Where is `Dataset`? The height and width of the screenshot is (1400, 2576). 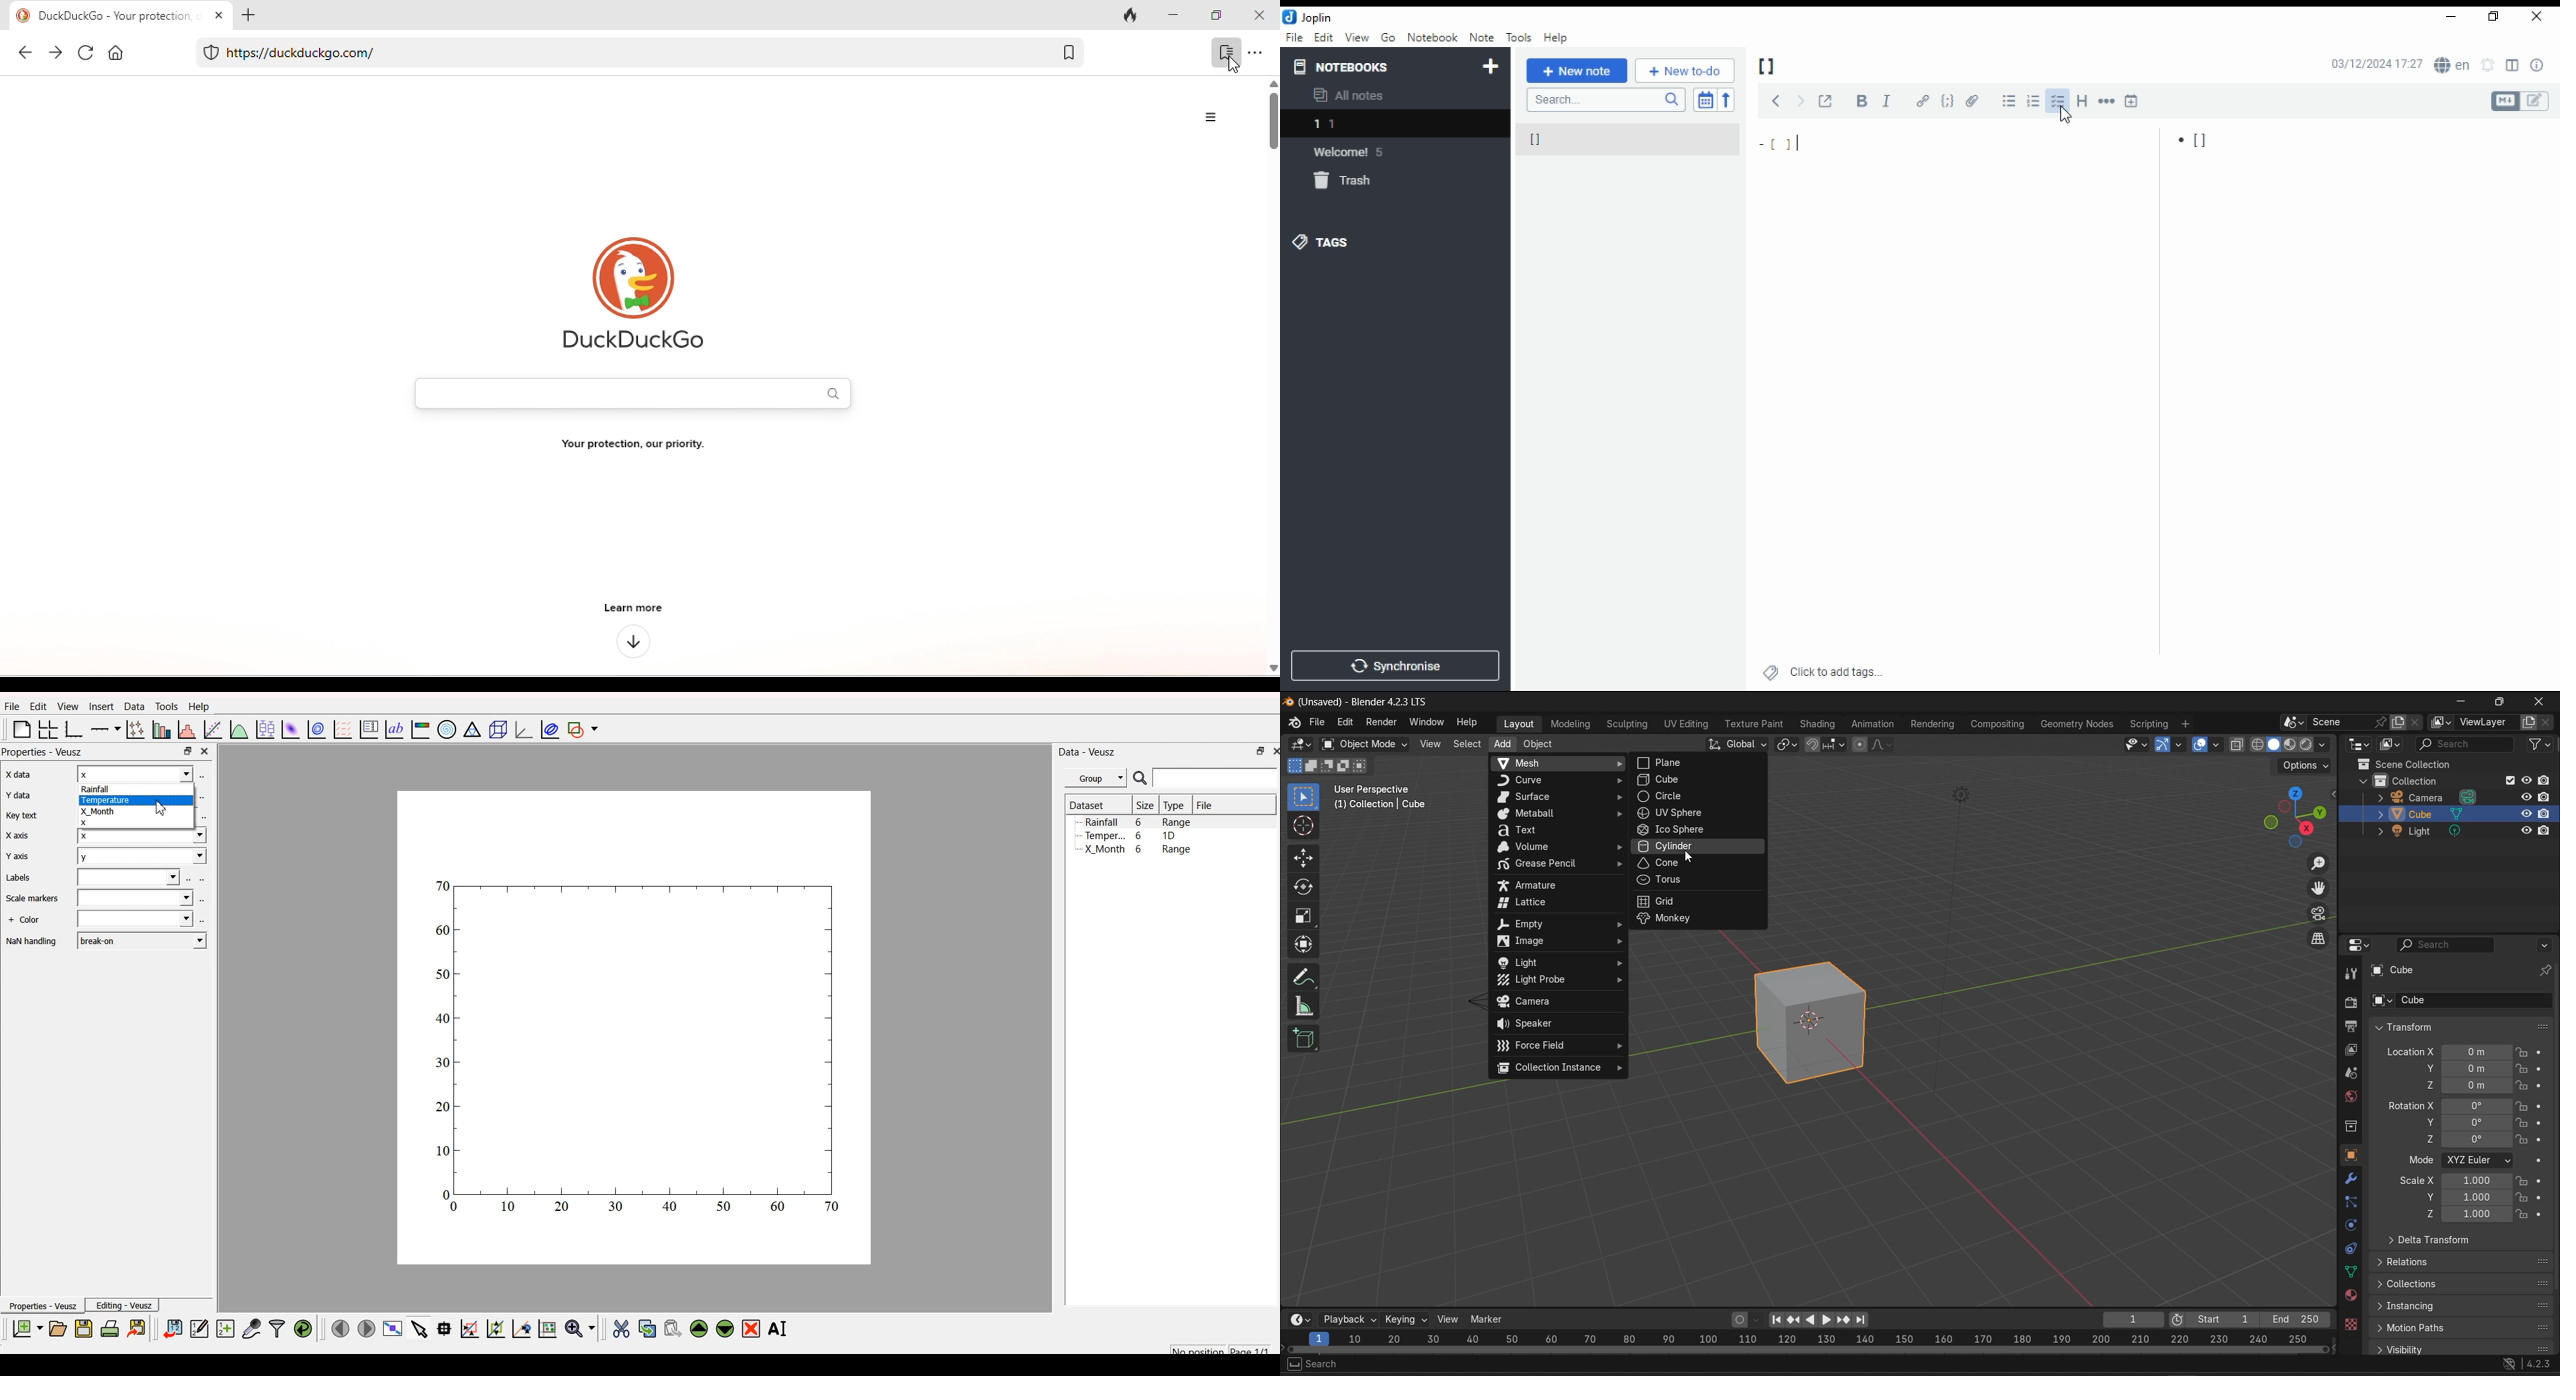
Dataset is located at coordinates (1087, 804).